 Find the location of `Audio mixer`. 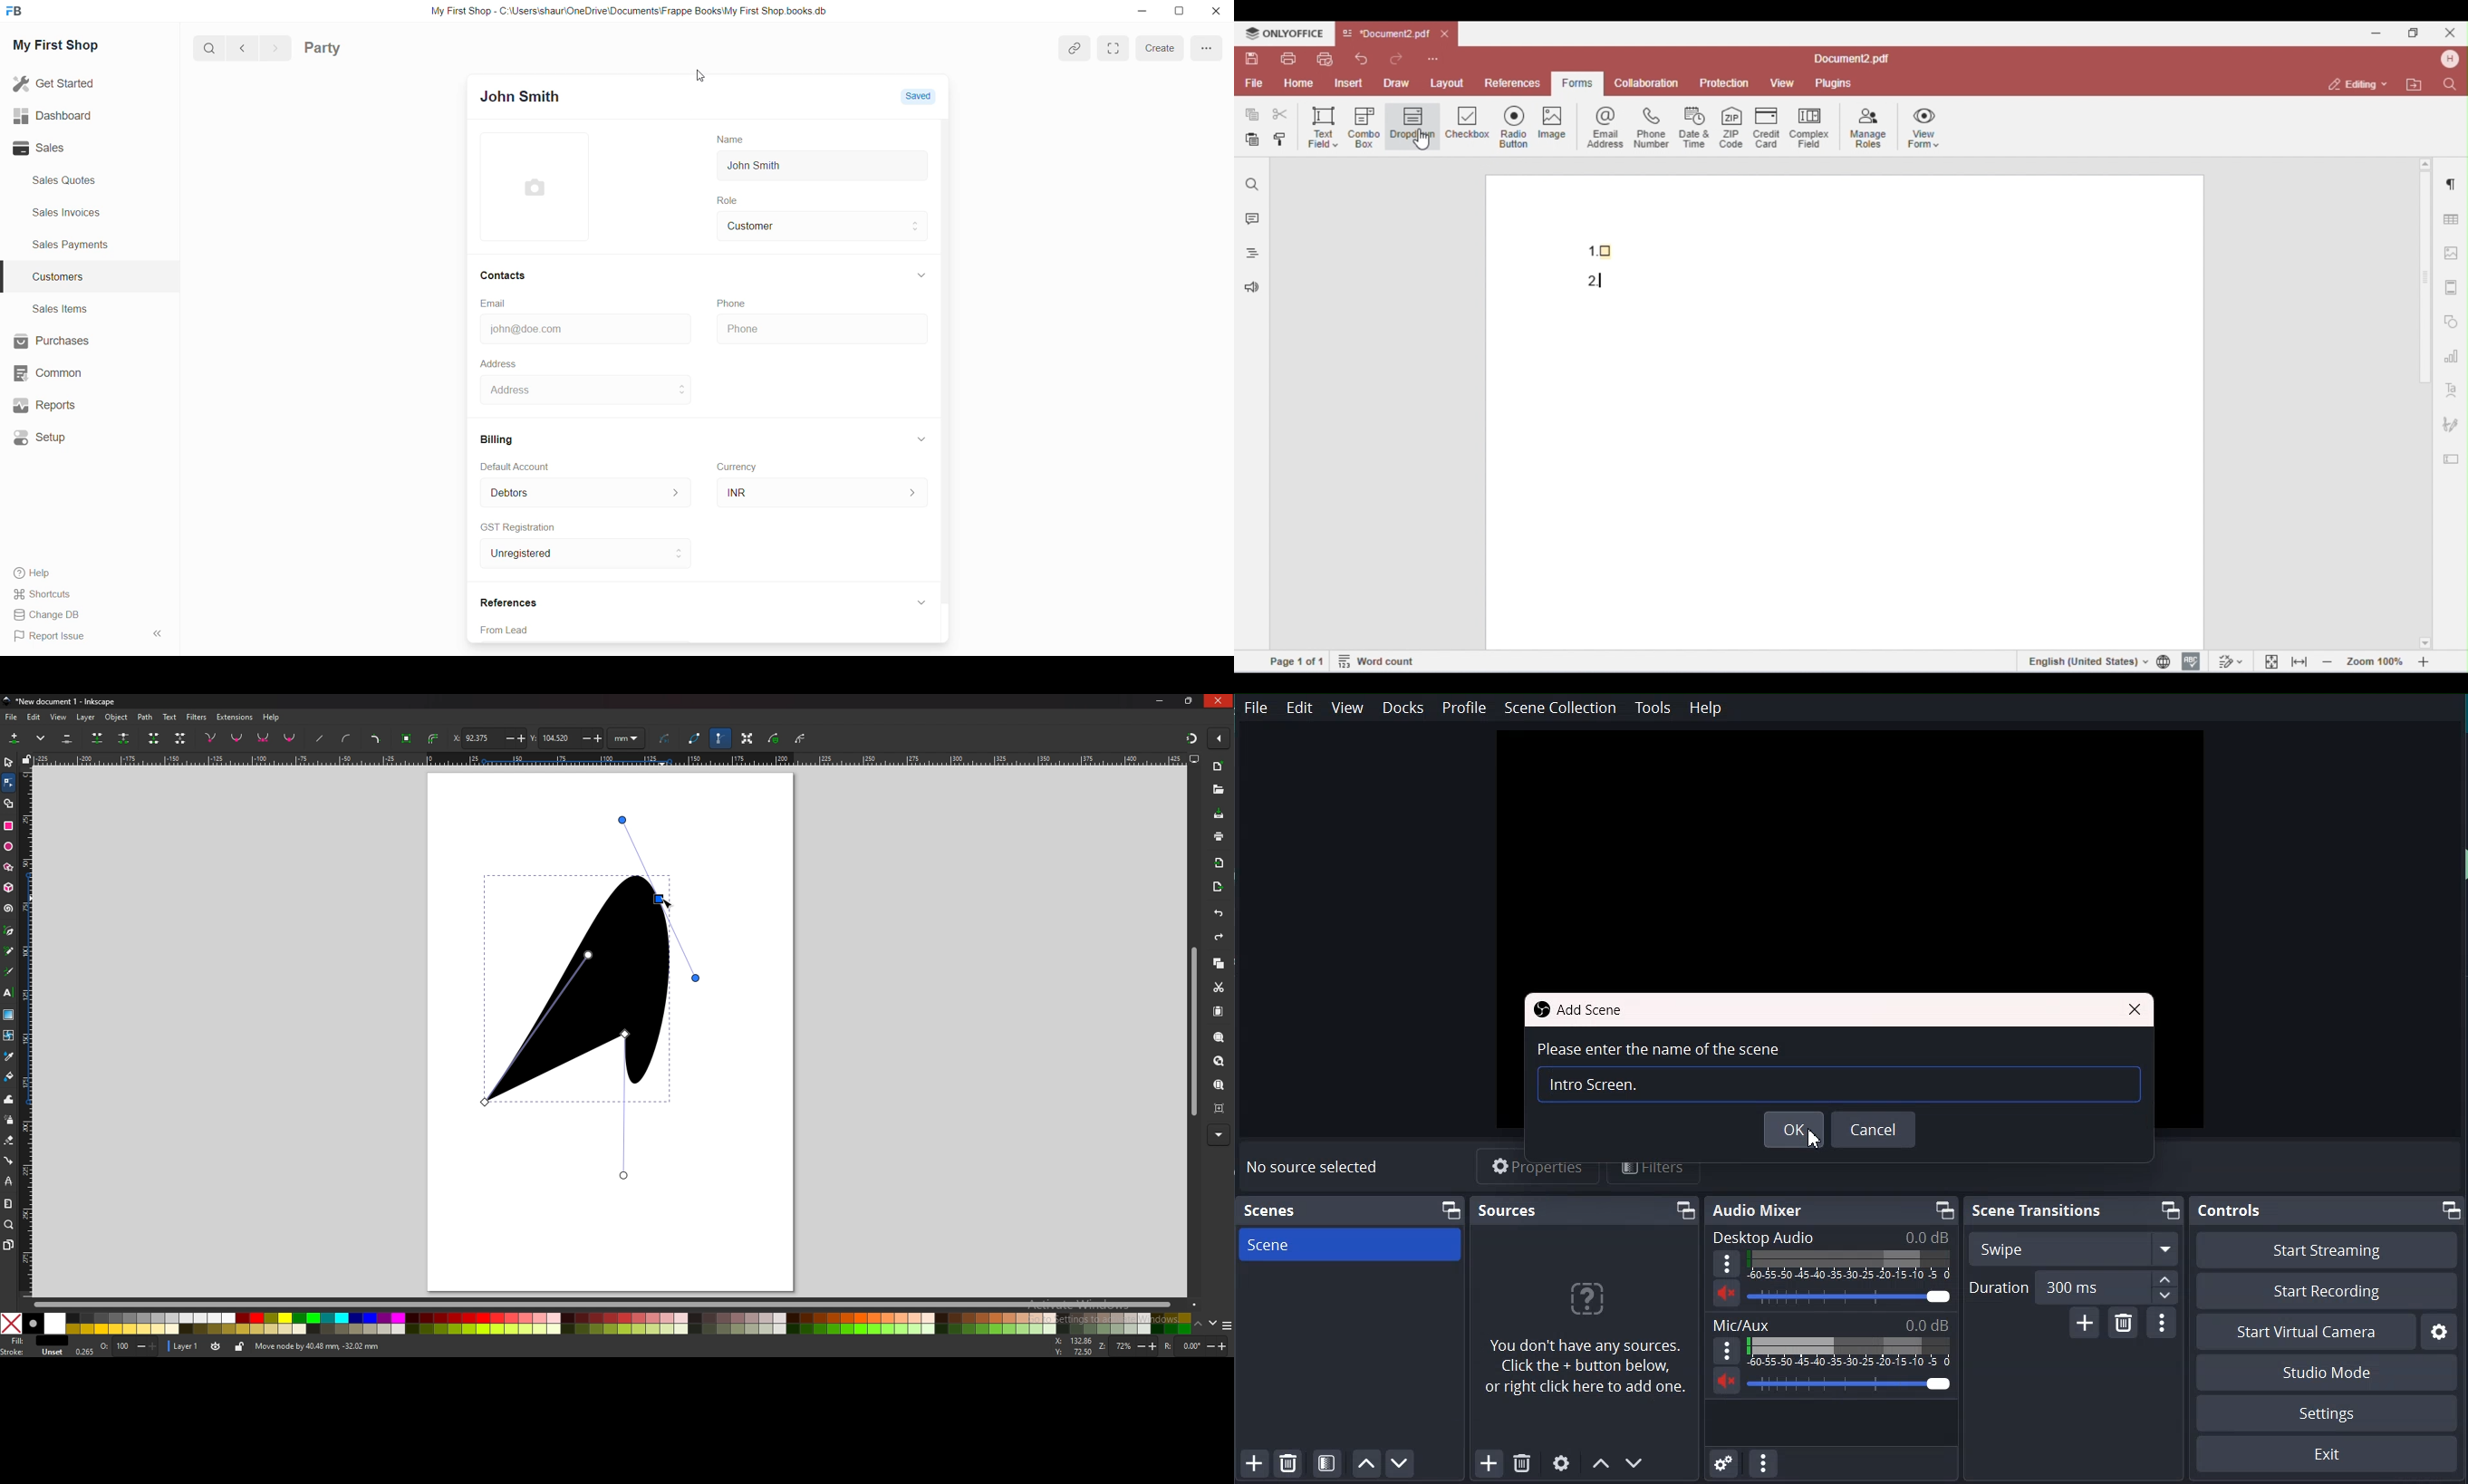

Audio mixer is located at coordinates (1759, 1210).